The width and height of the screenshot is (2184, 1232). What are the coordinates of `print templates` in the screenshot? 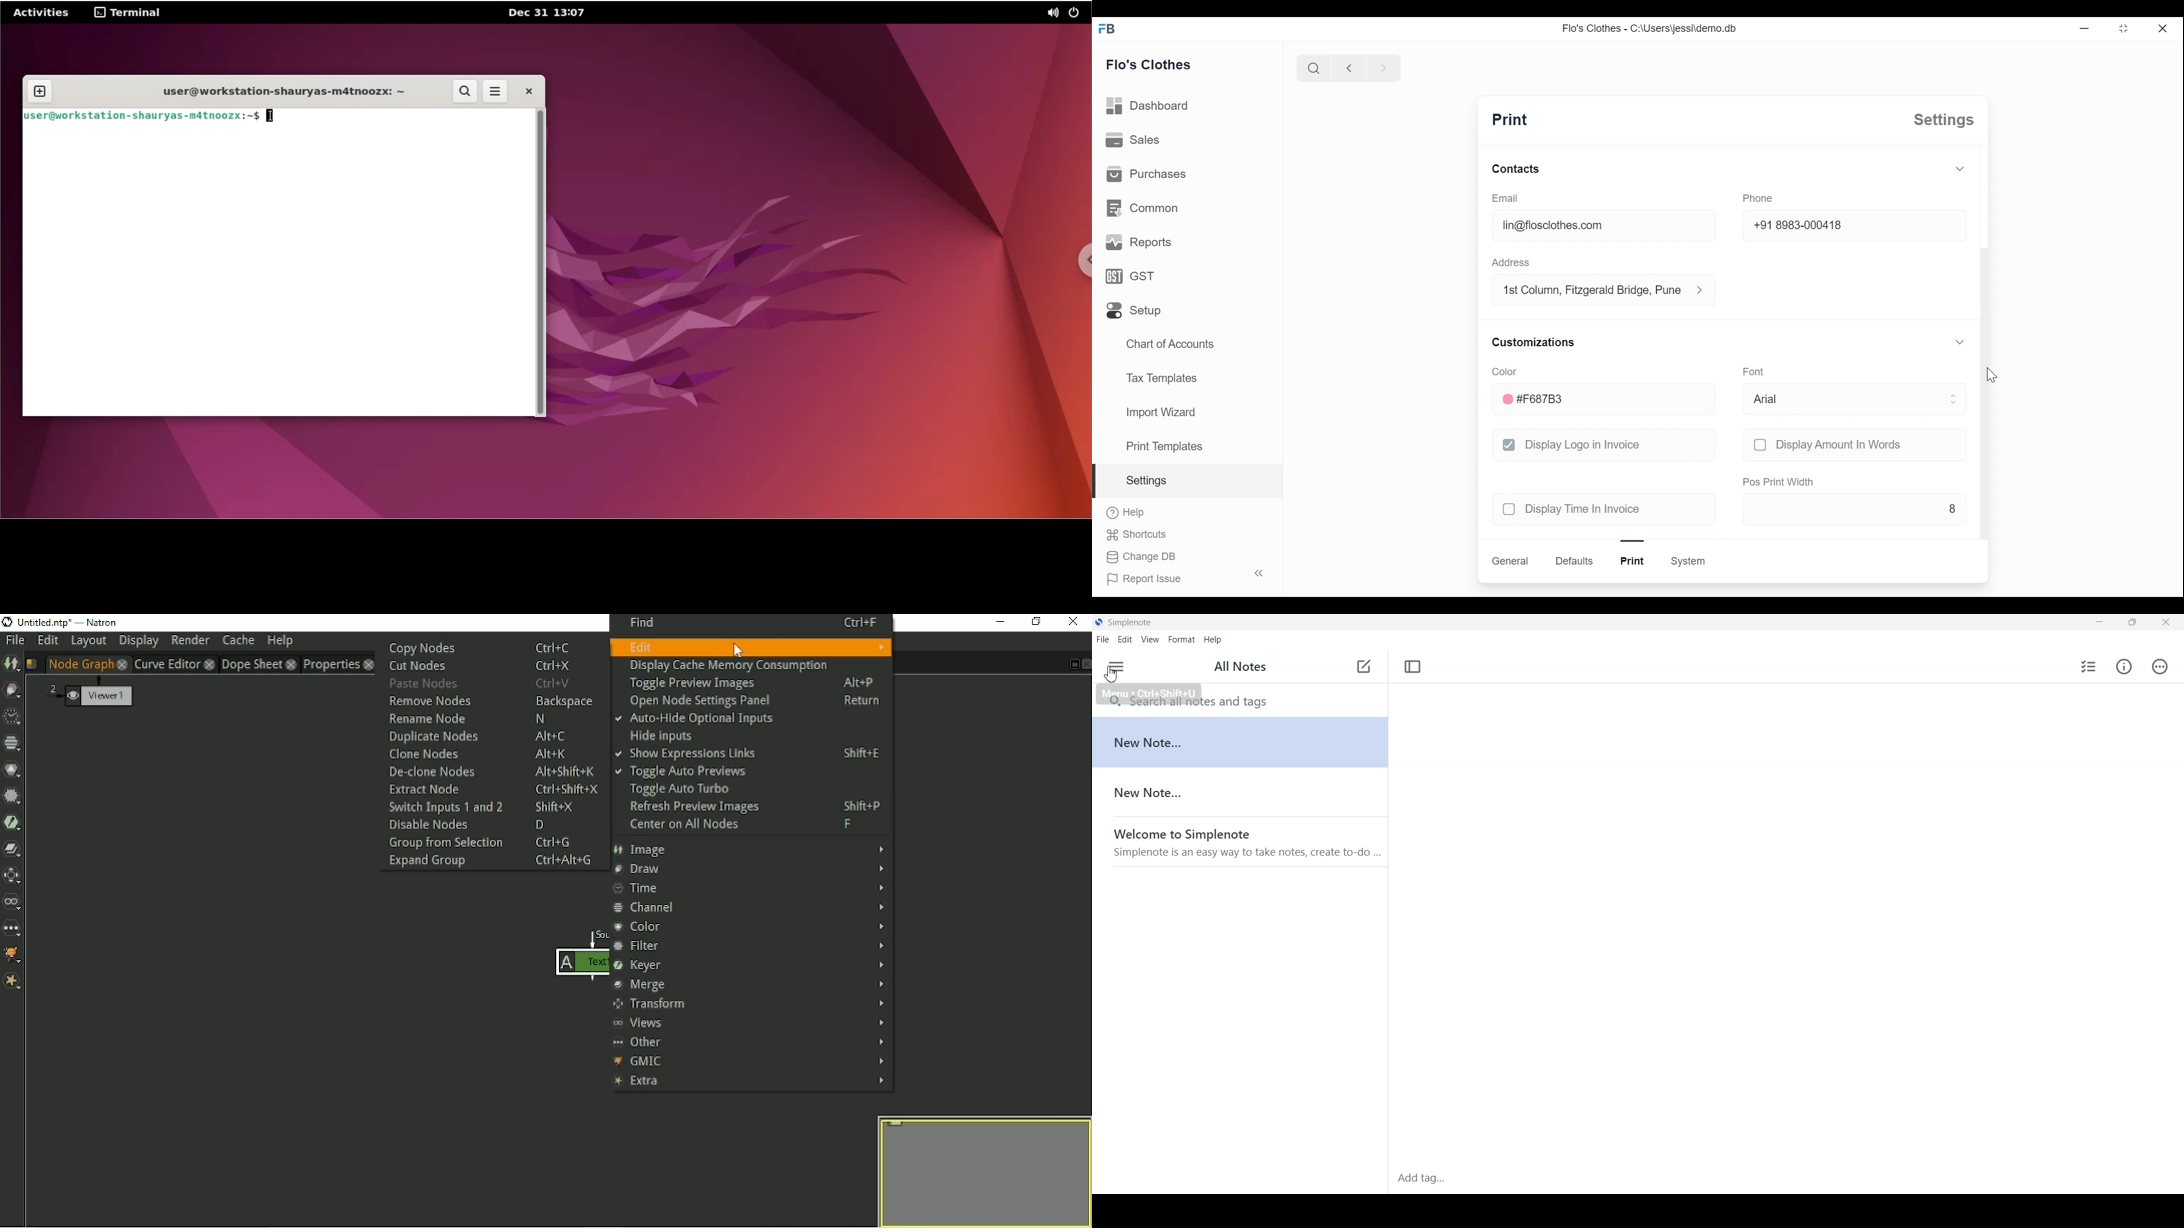 It's located at (1165, 446).